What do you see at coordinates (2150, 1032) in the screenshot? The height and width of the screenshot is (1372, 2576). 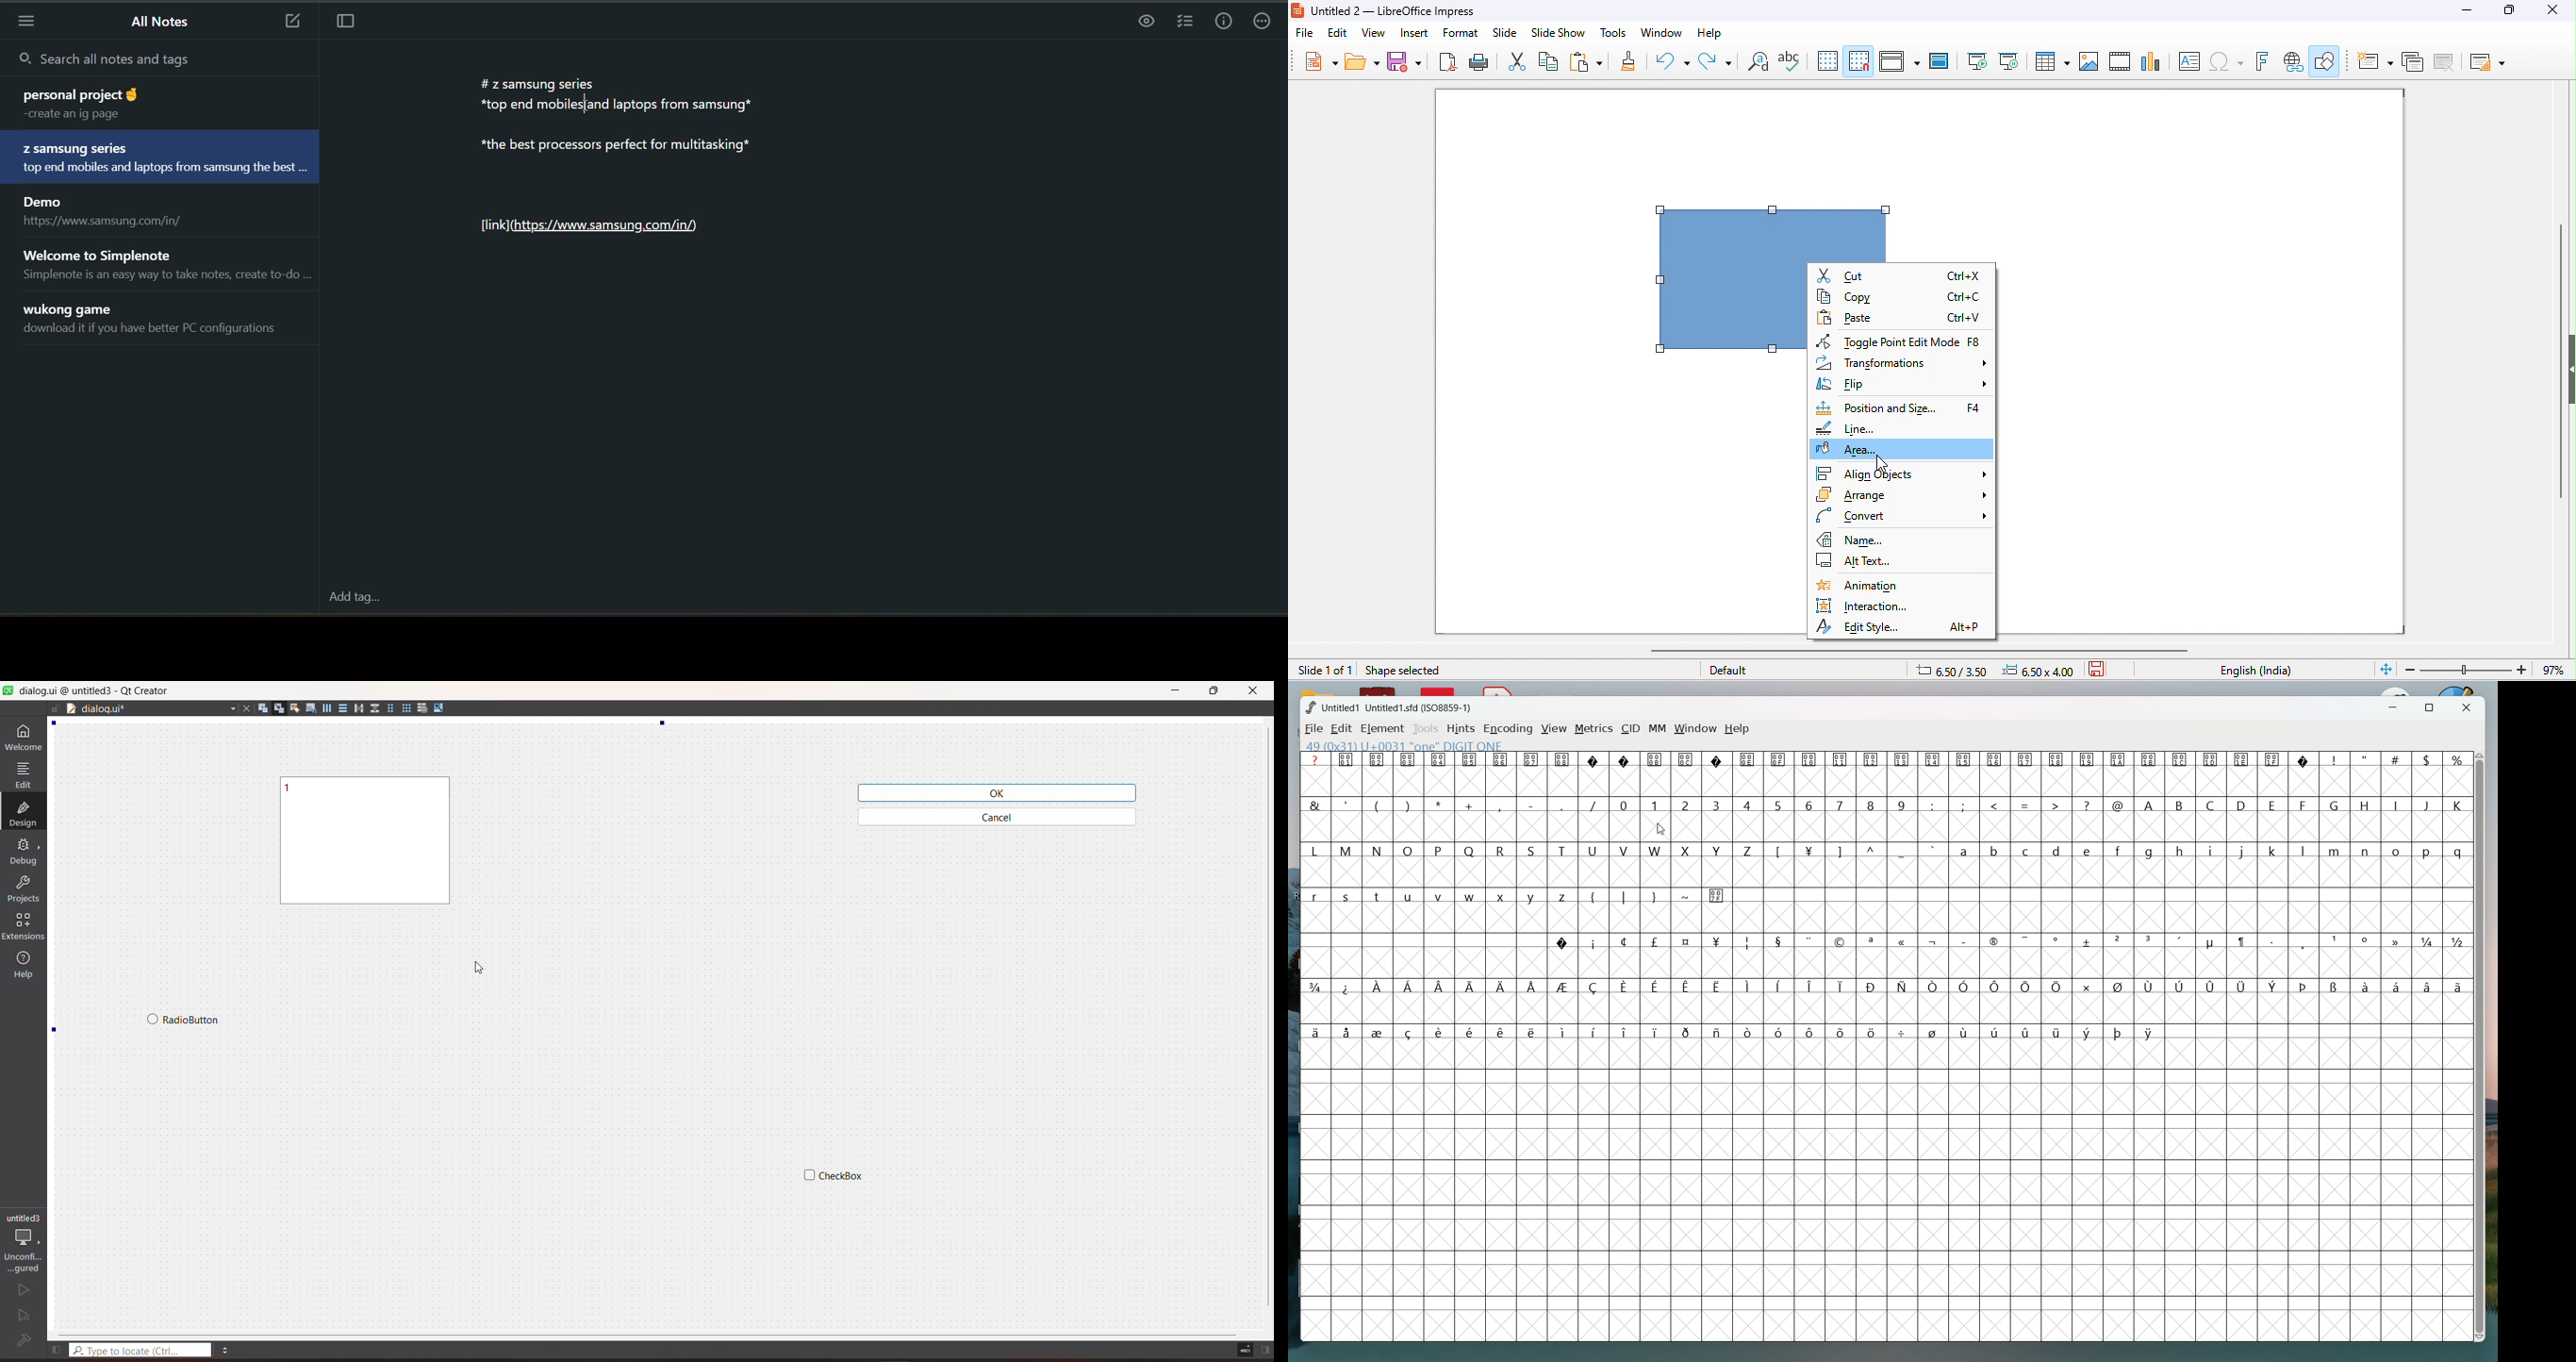 I see `symbol` at bounding box center [2150, 1032].